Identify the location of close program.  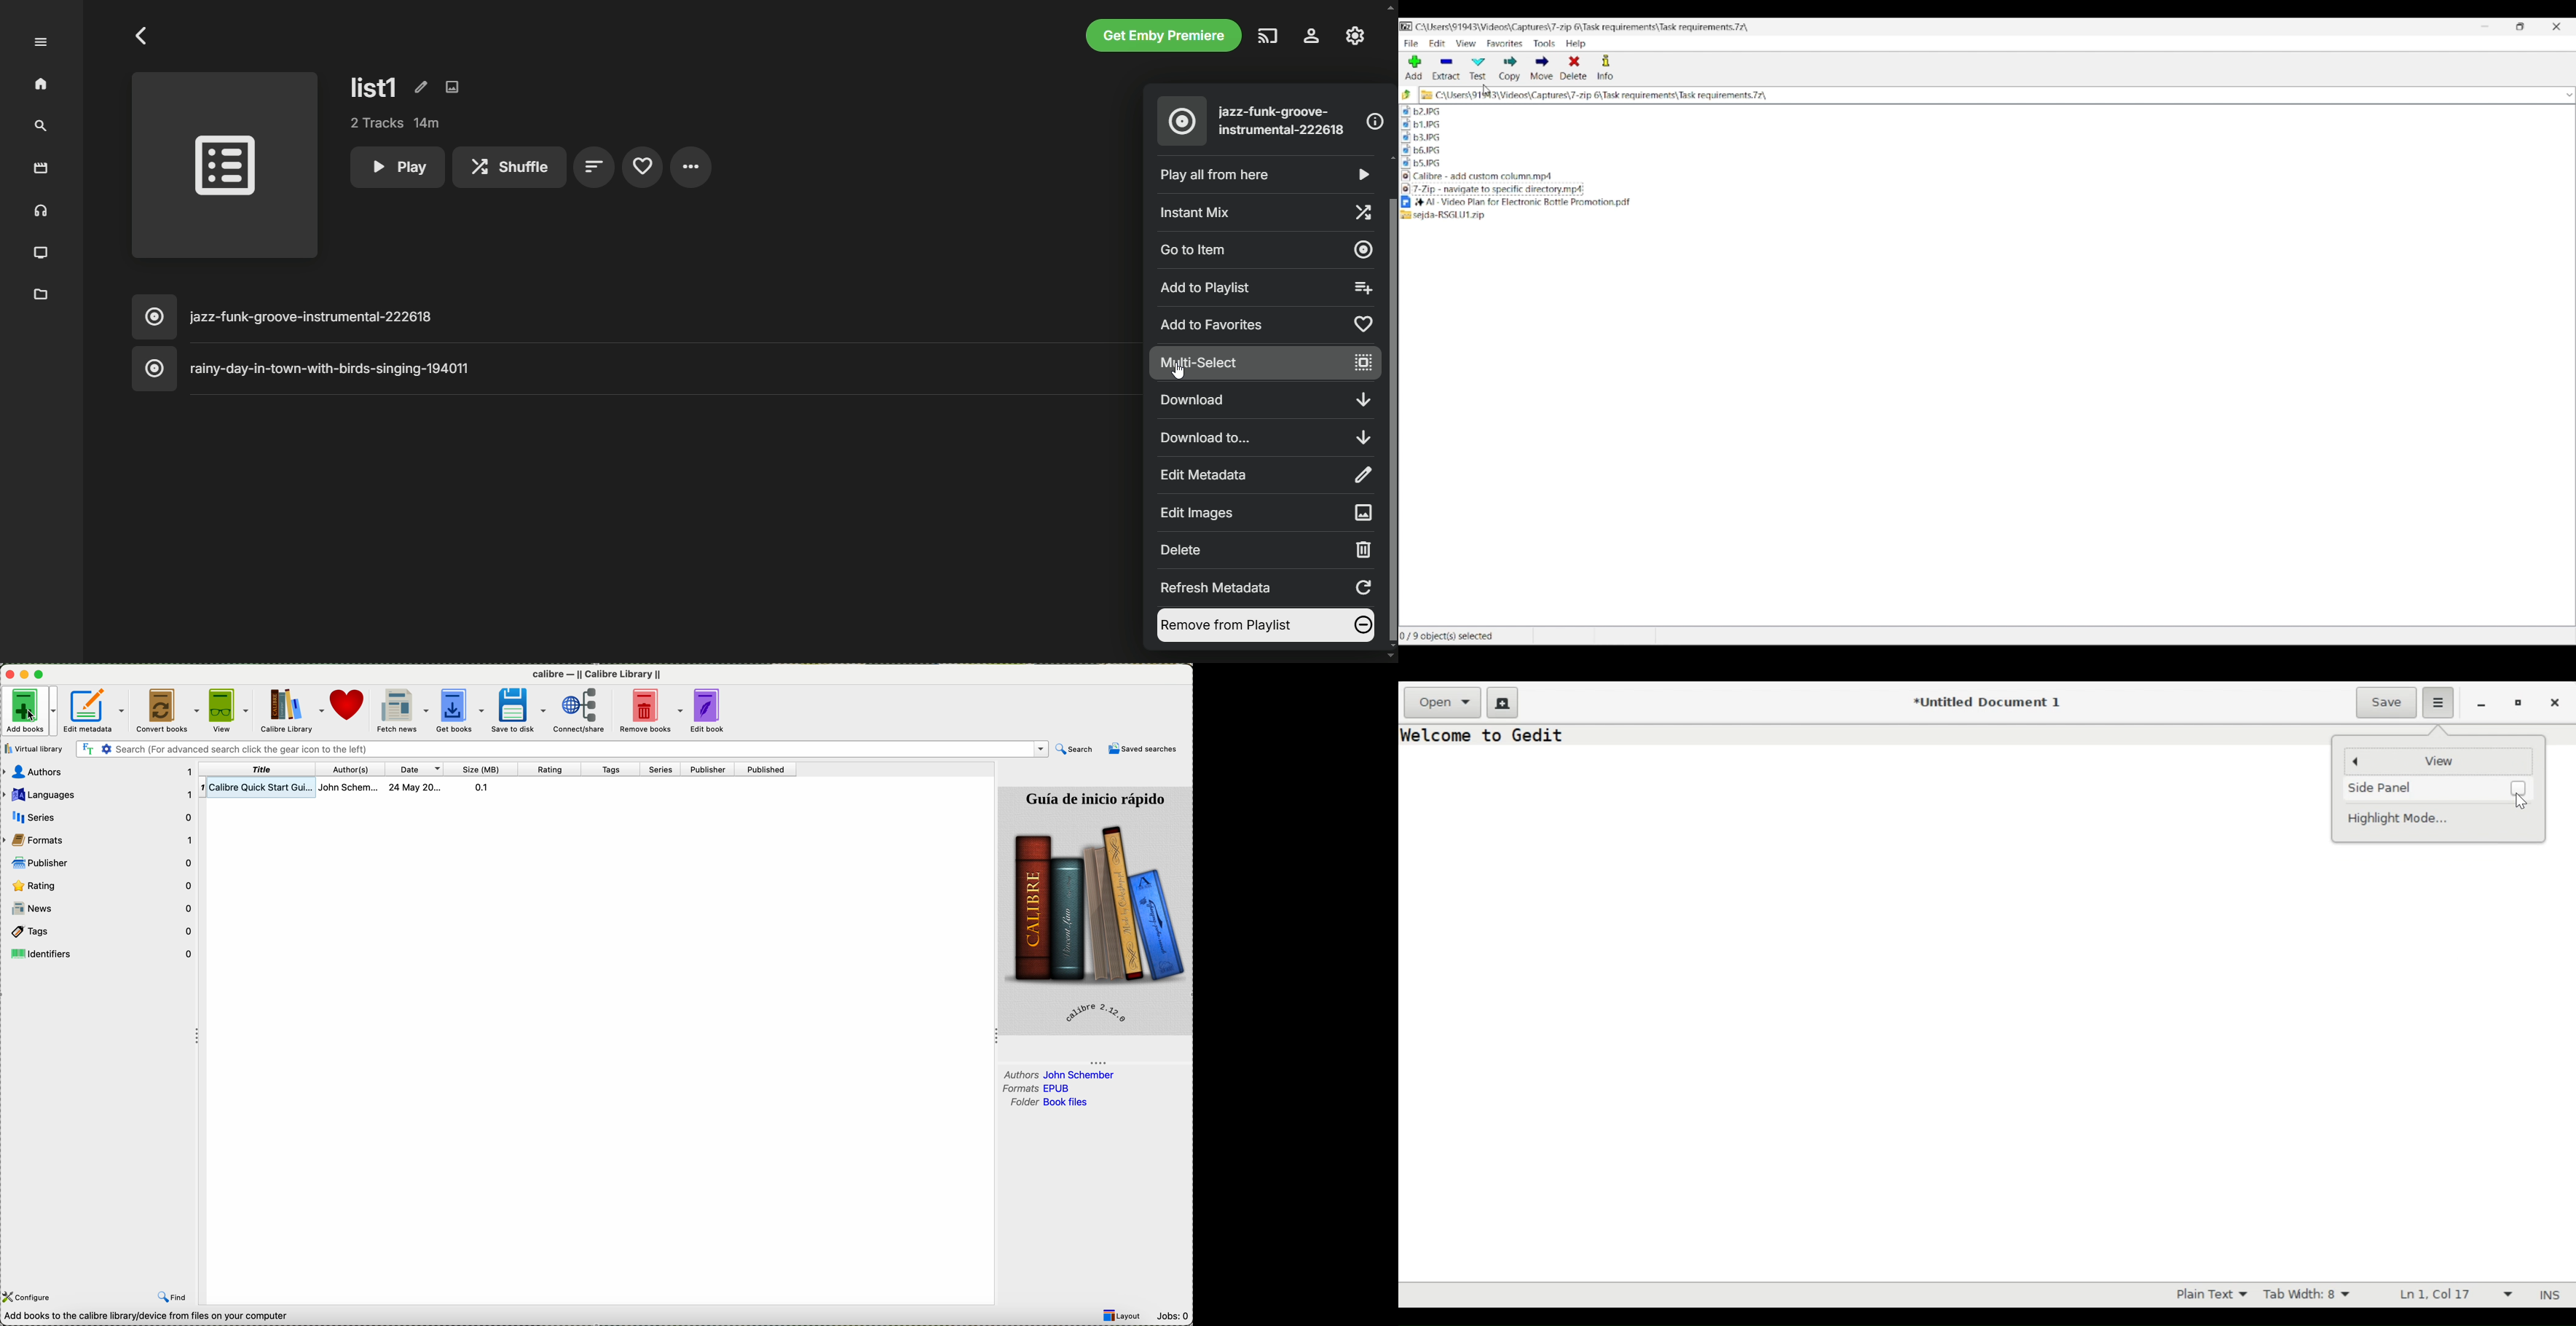
(9, 674).